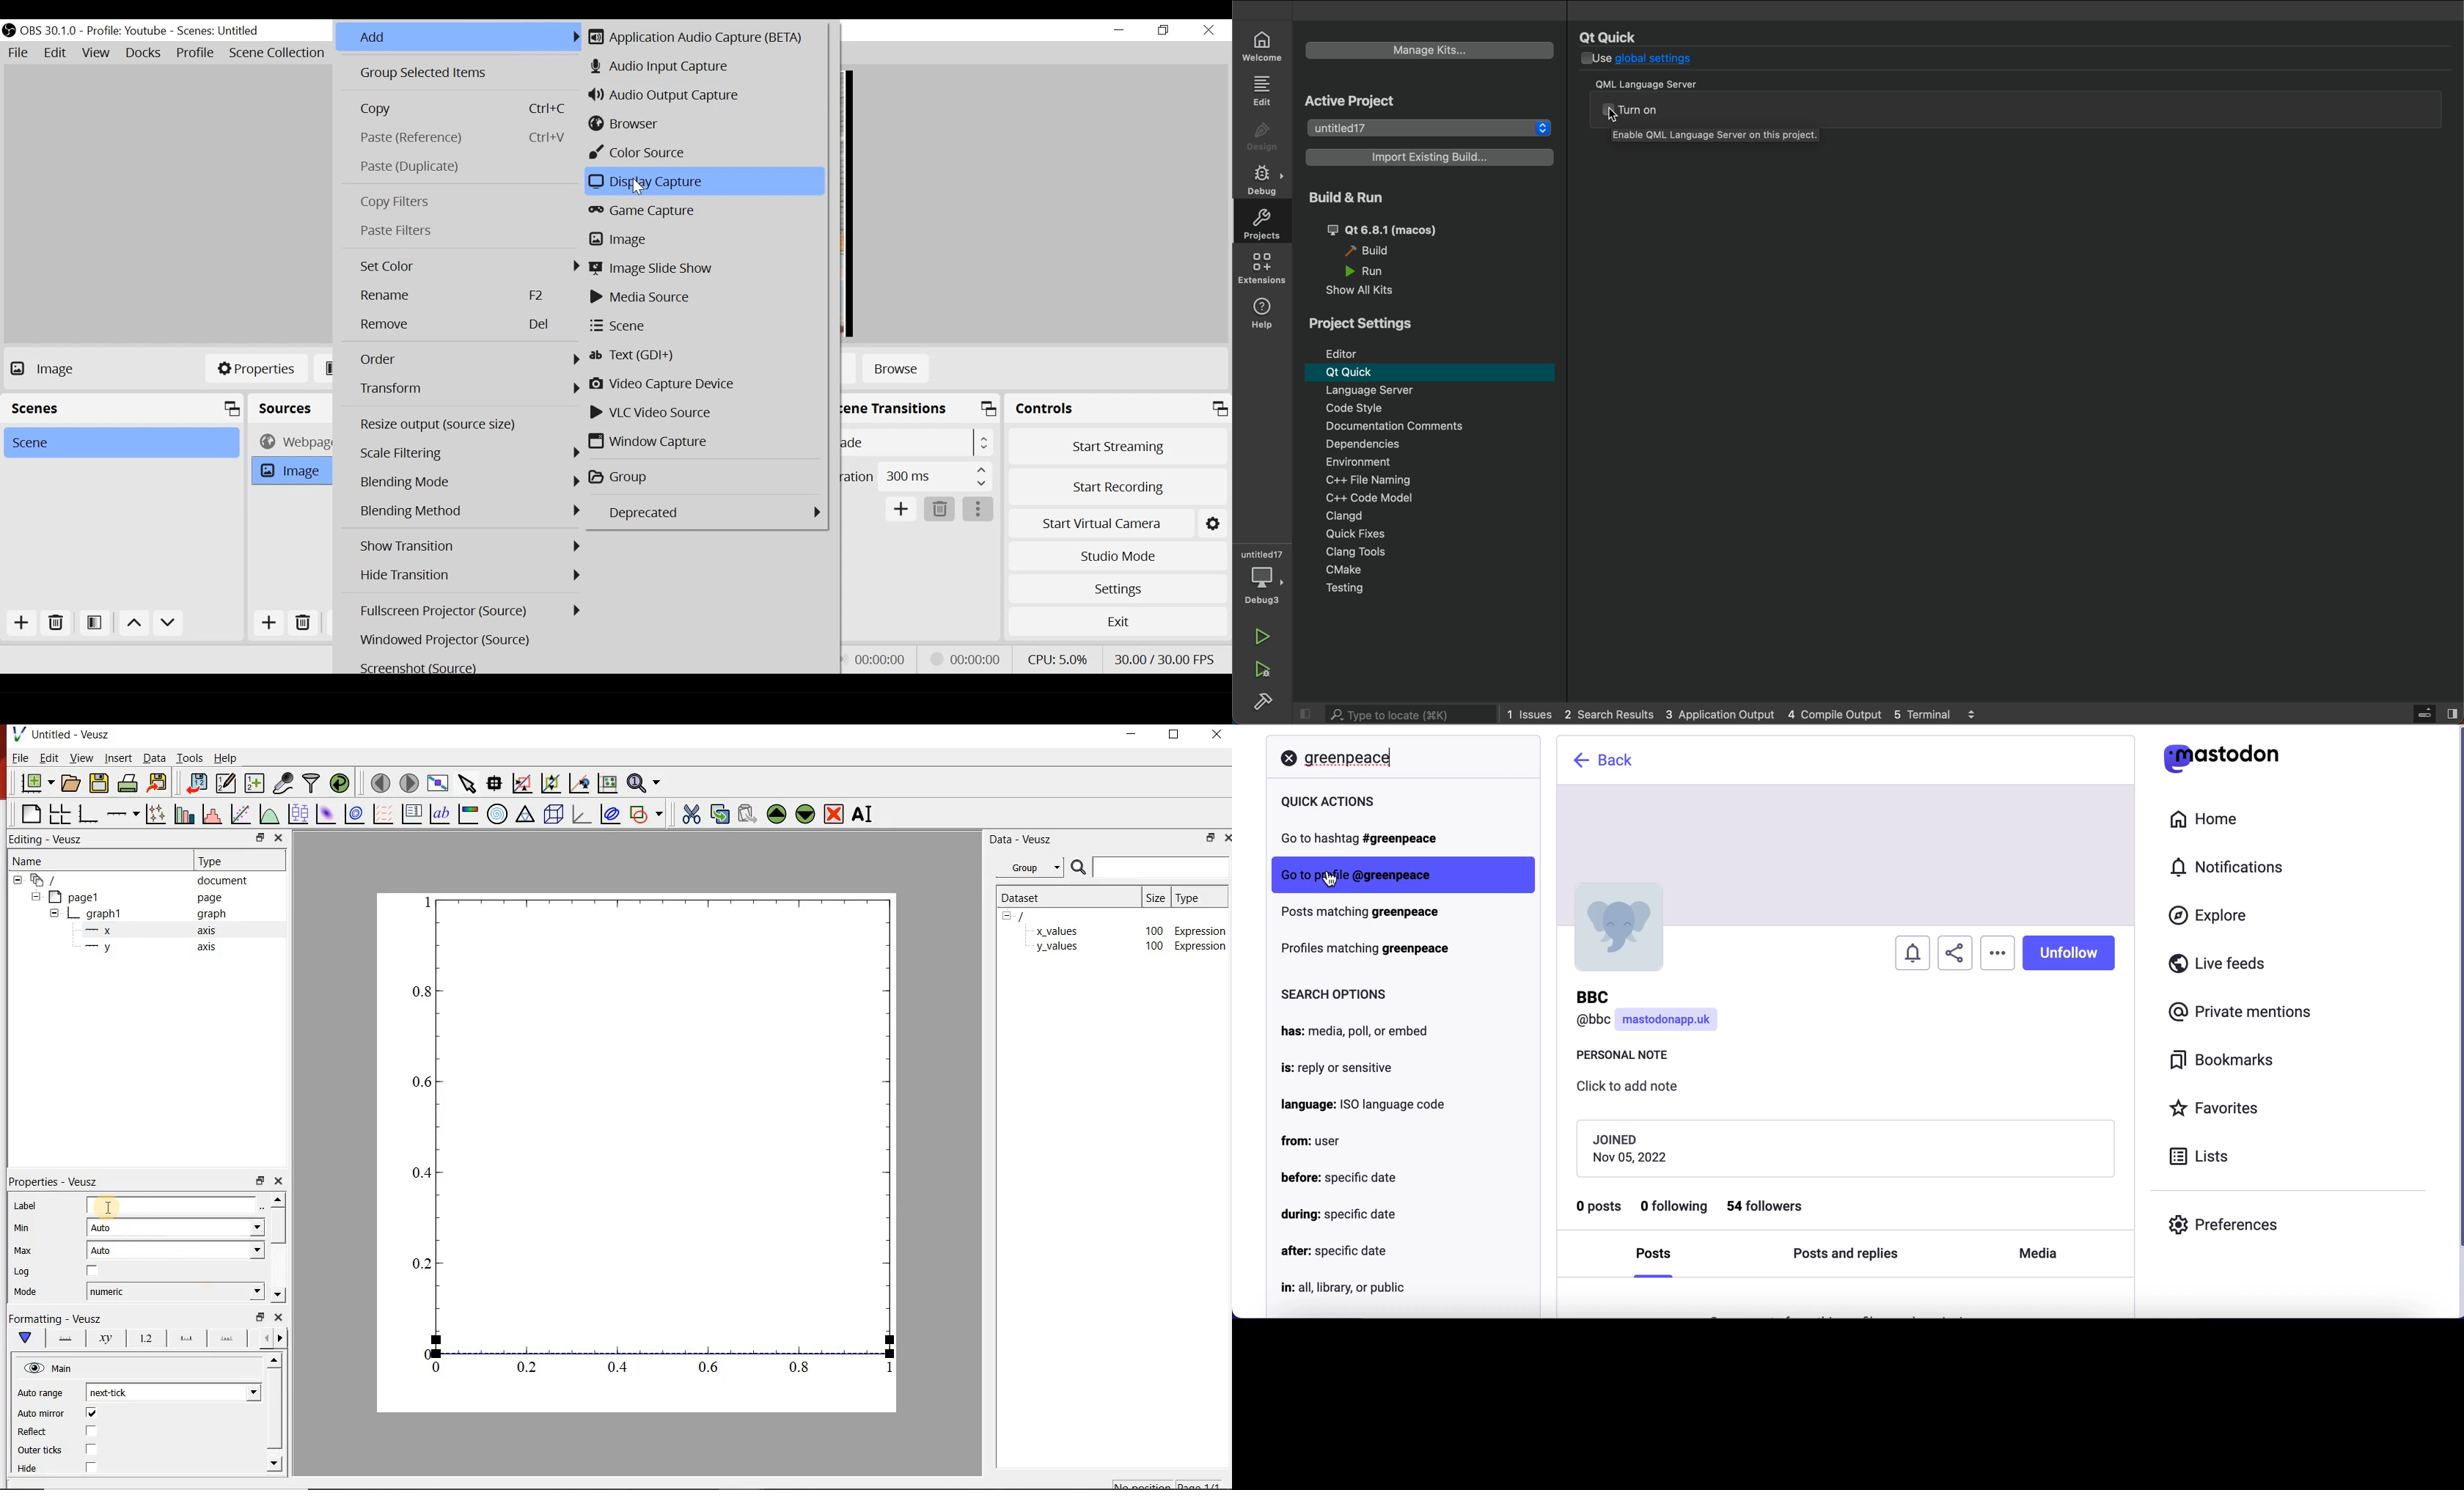  Describe the element at coordinates (175, 1291) in the screenshot. I see `numeric` at that location.